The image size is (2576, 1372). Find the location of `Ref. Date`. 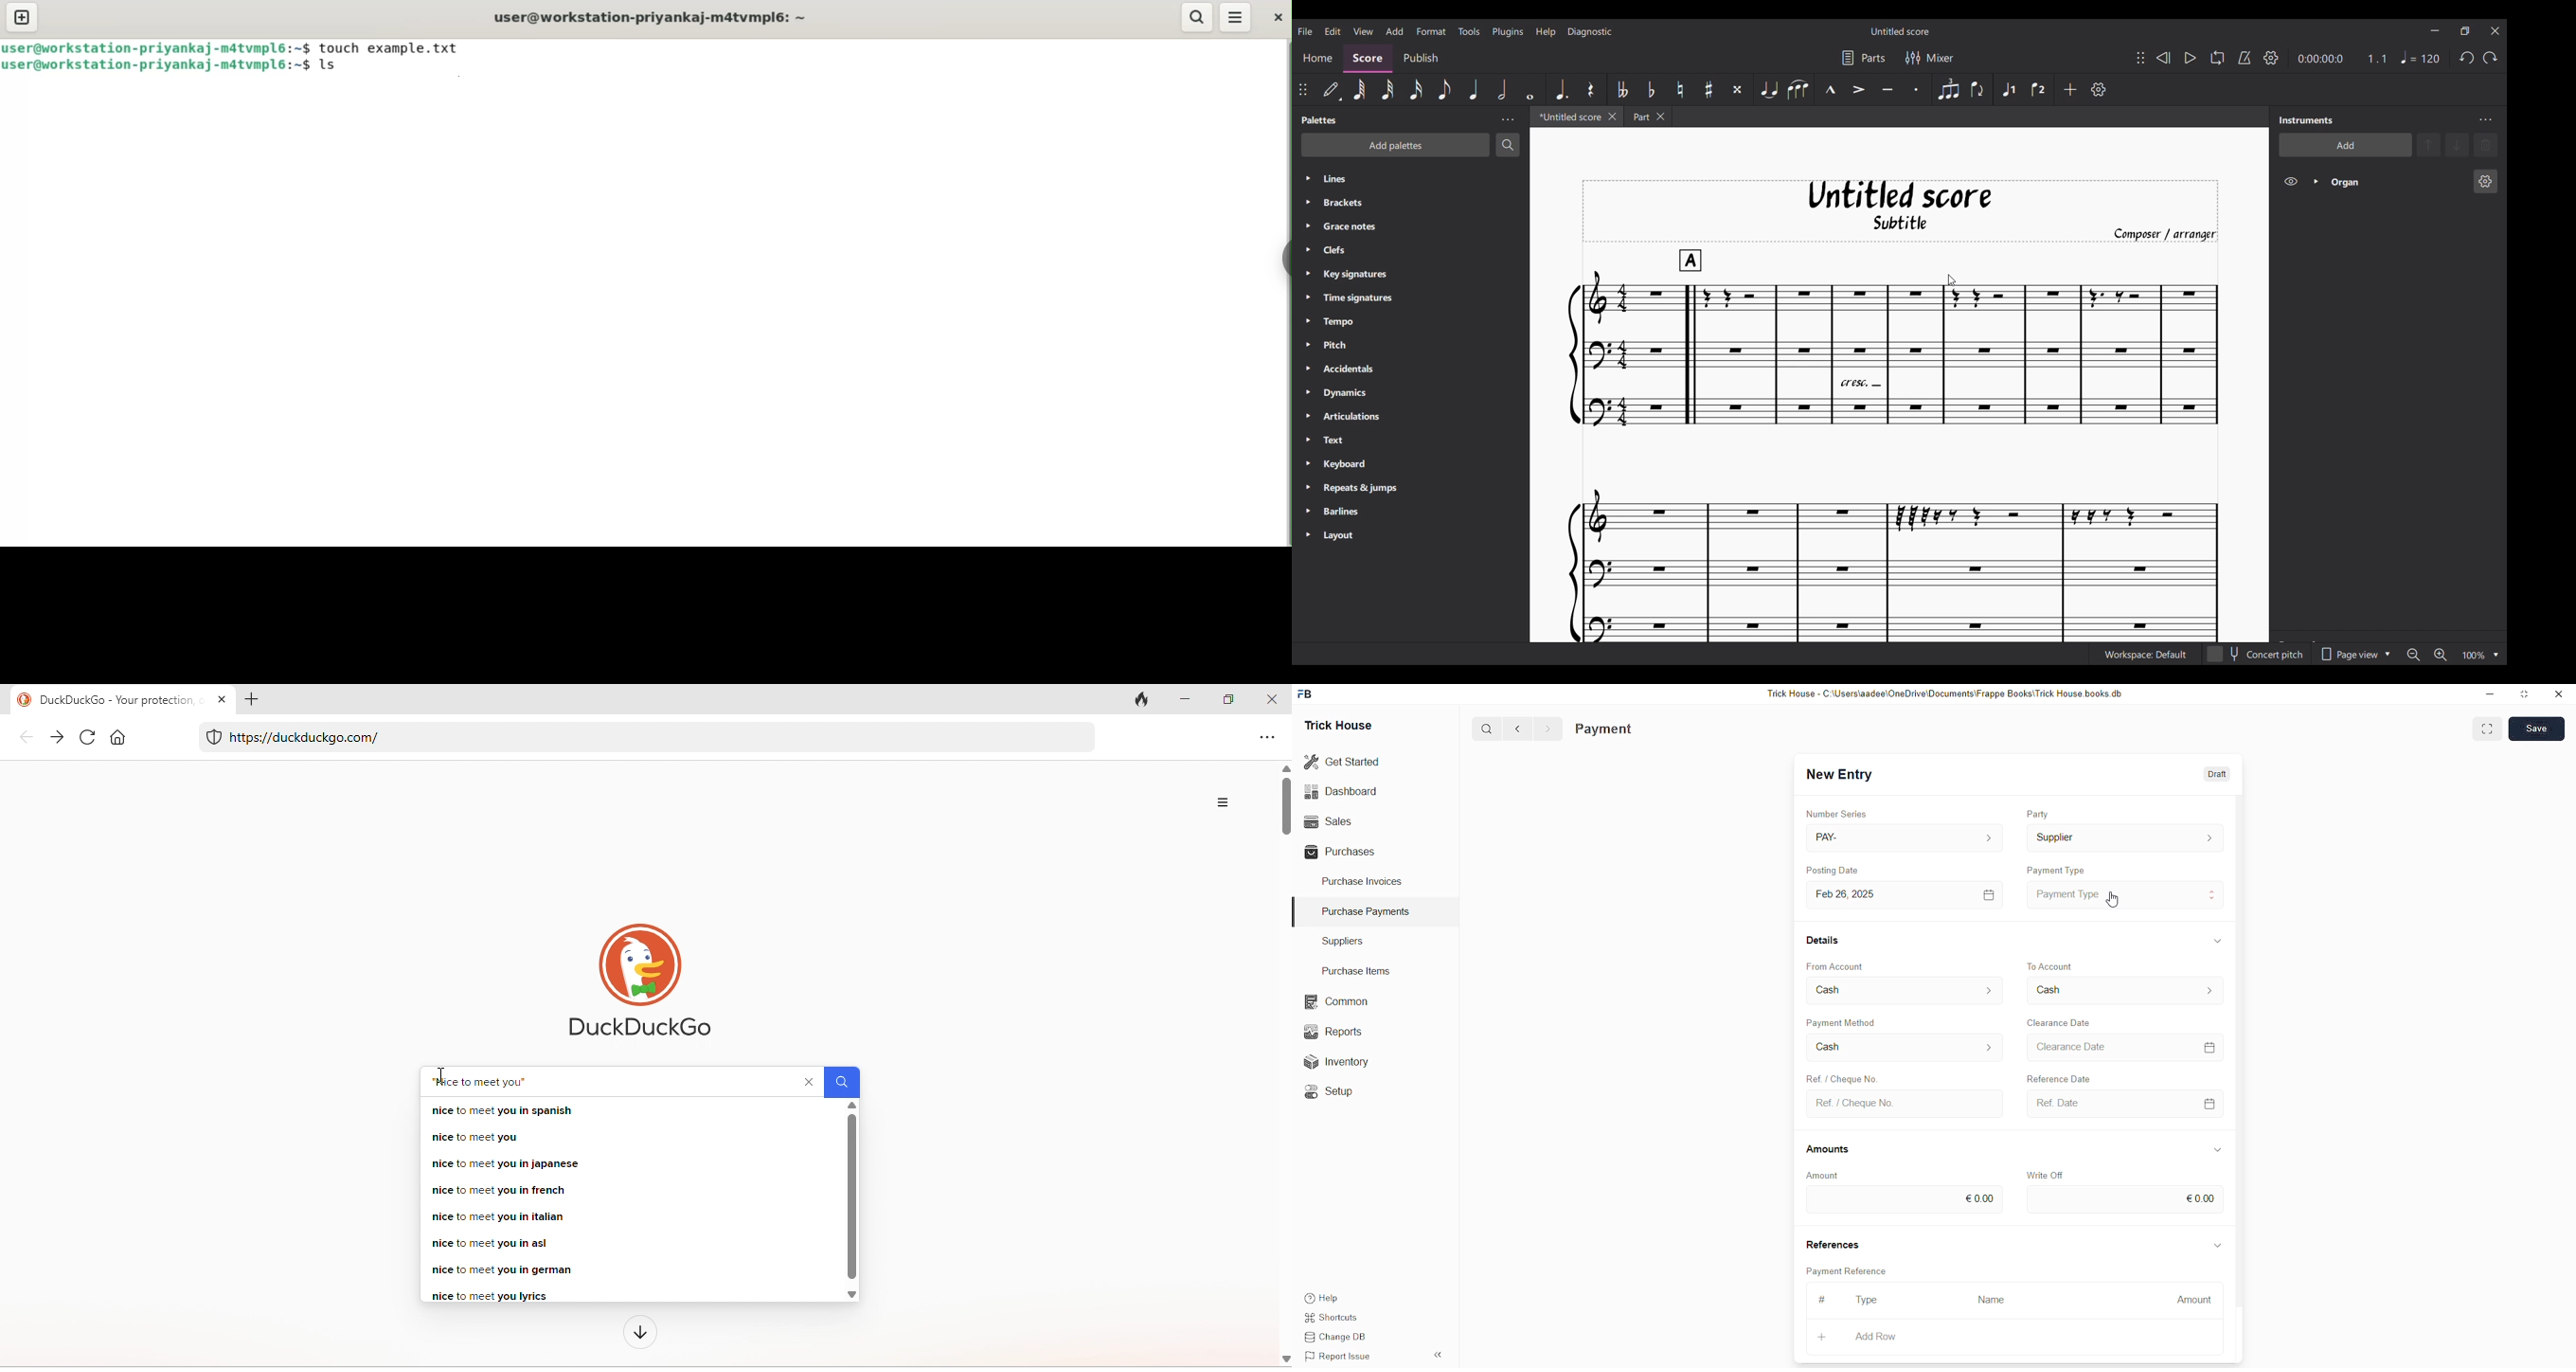

Ref. Date is located at coordinates (2121, 1103).